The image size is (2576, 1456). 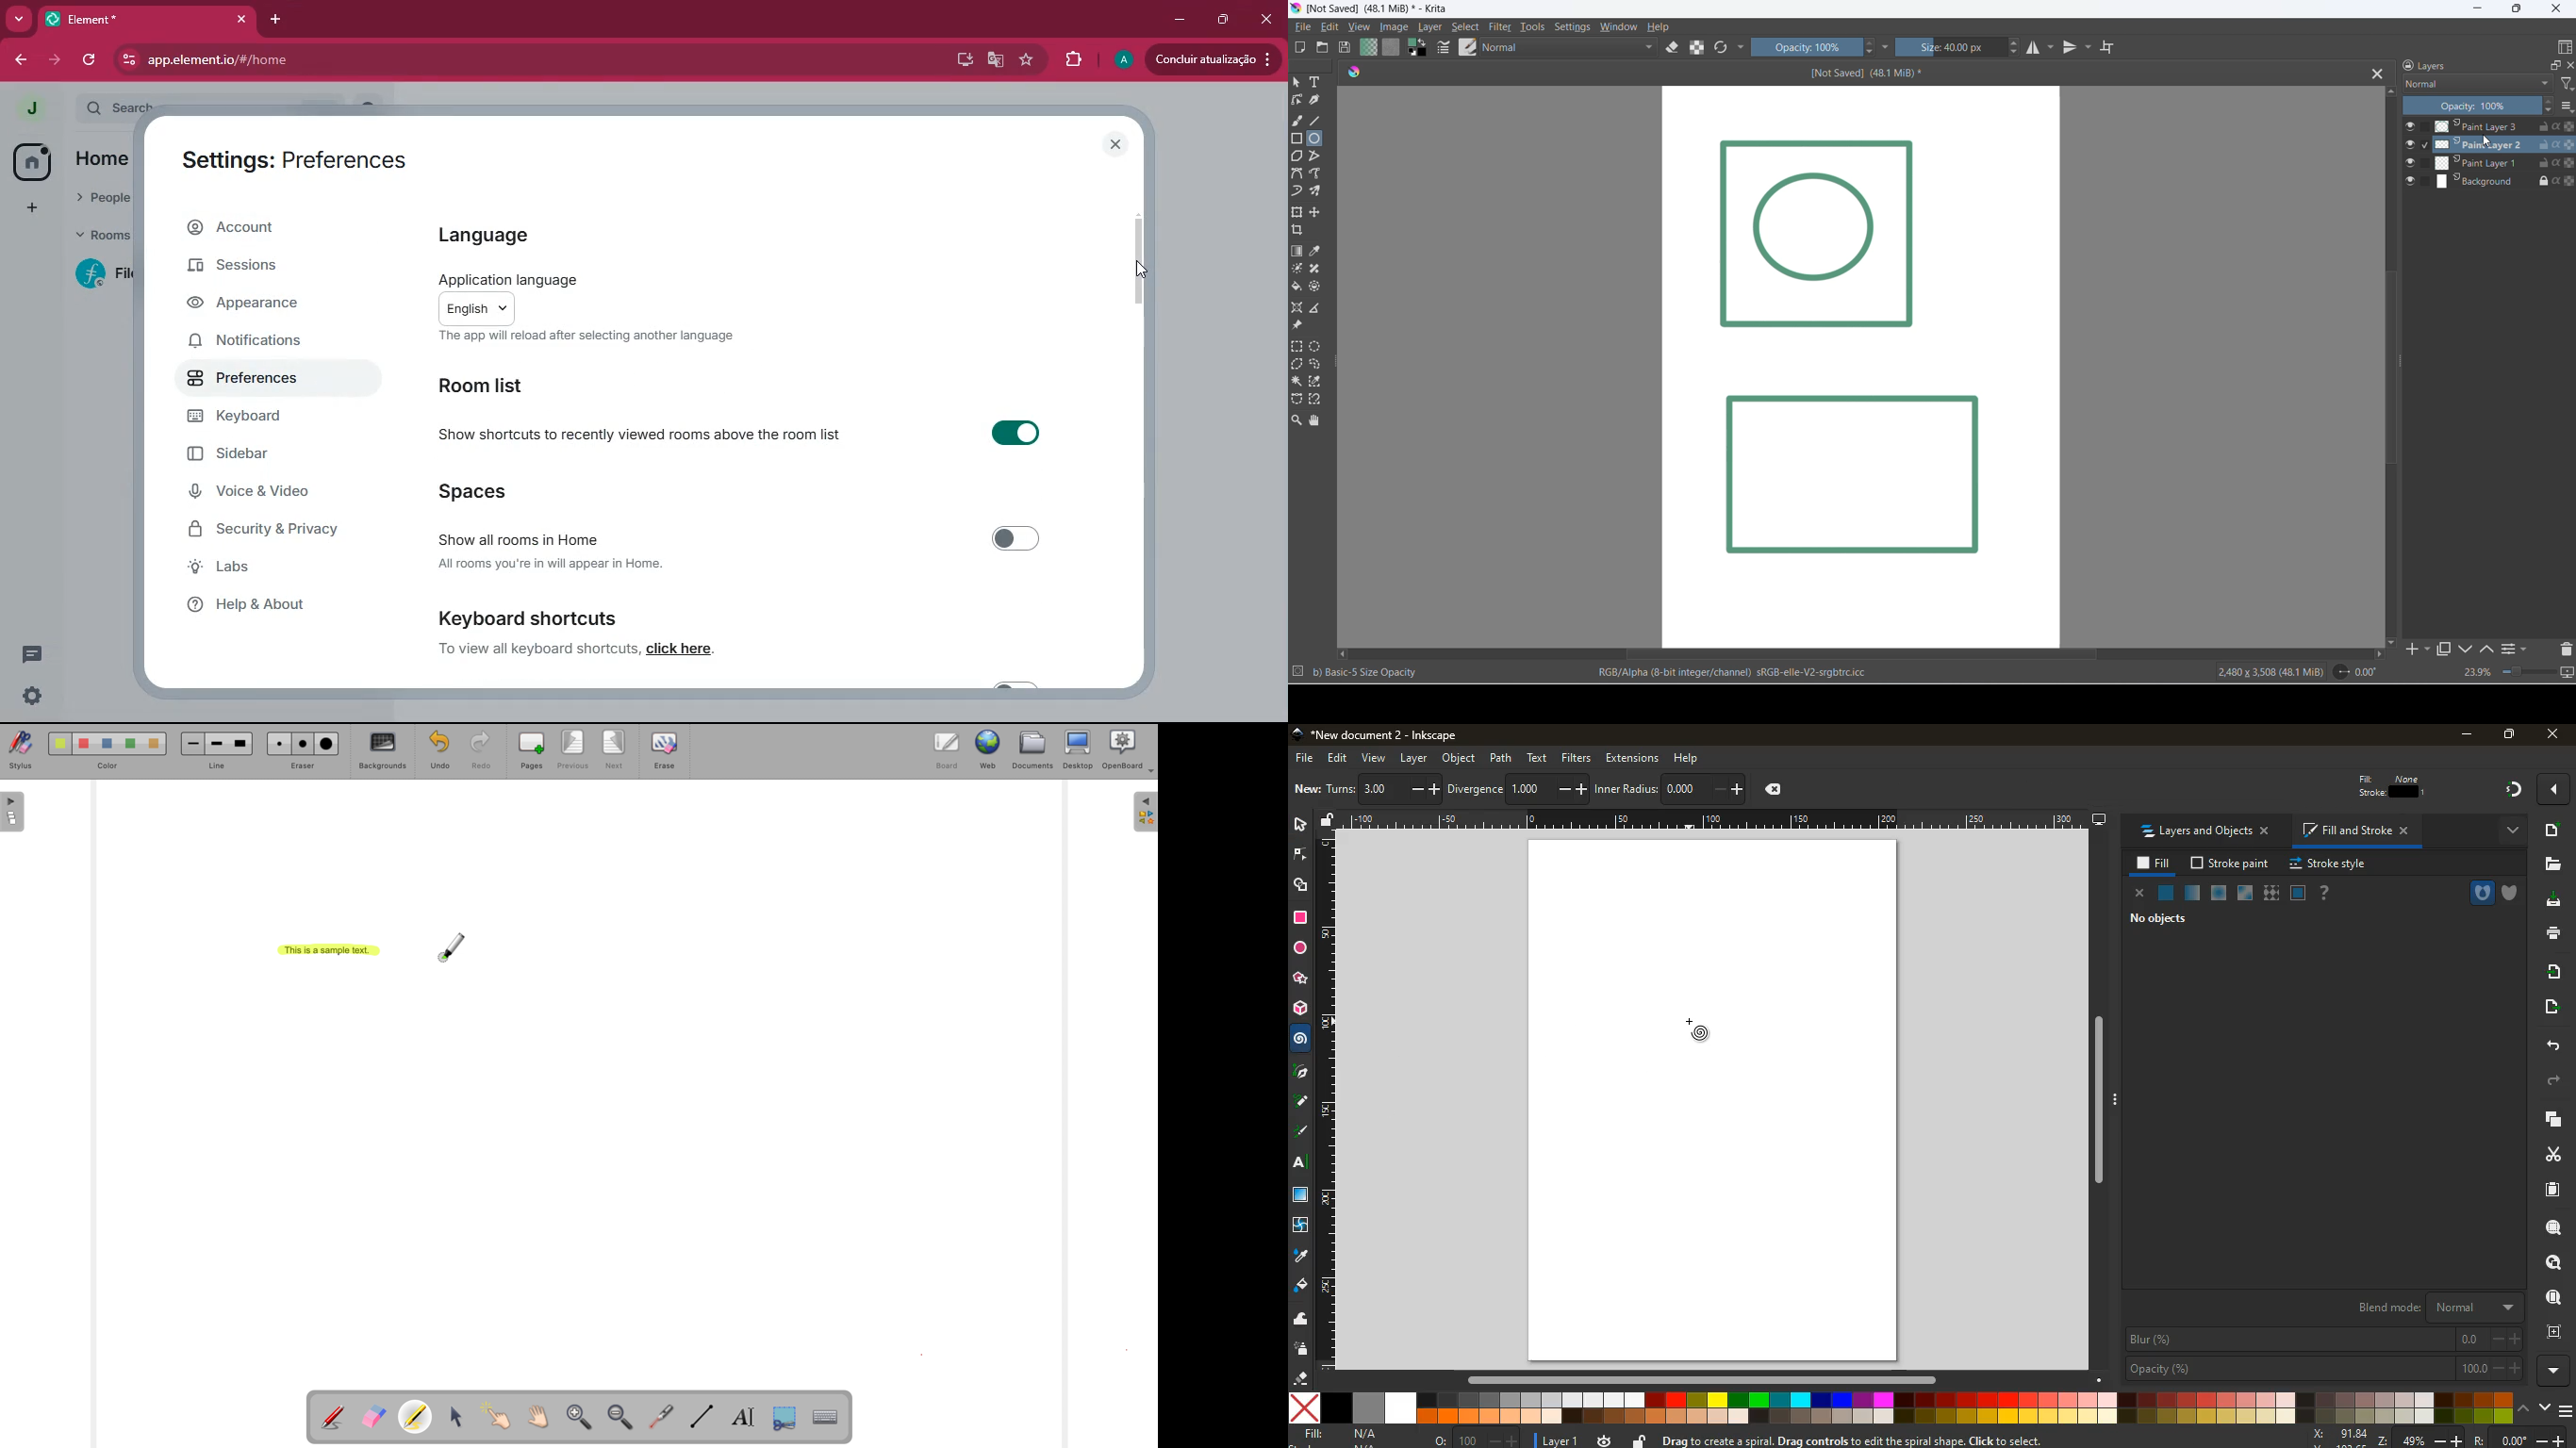 I want to click on icon, so click(x=1349, y=75).